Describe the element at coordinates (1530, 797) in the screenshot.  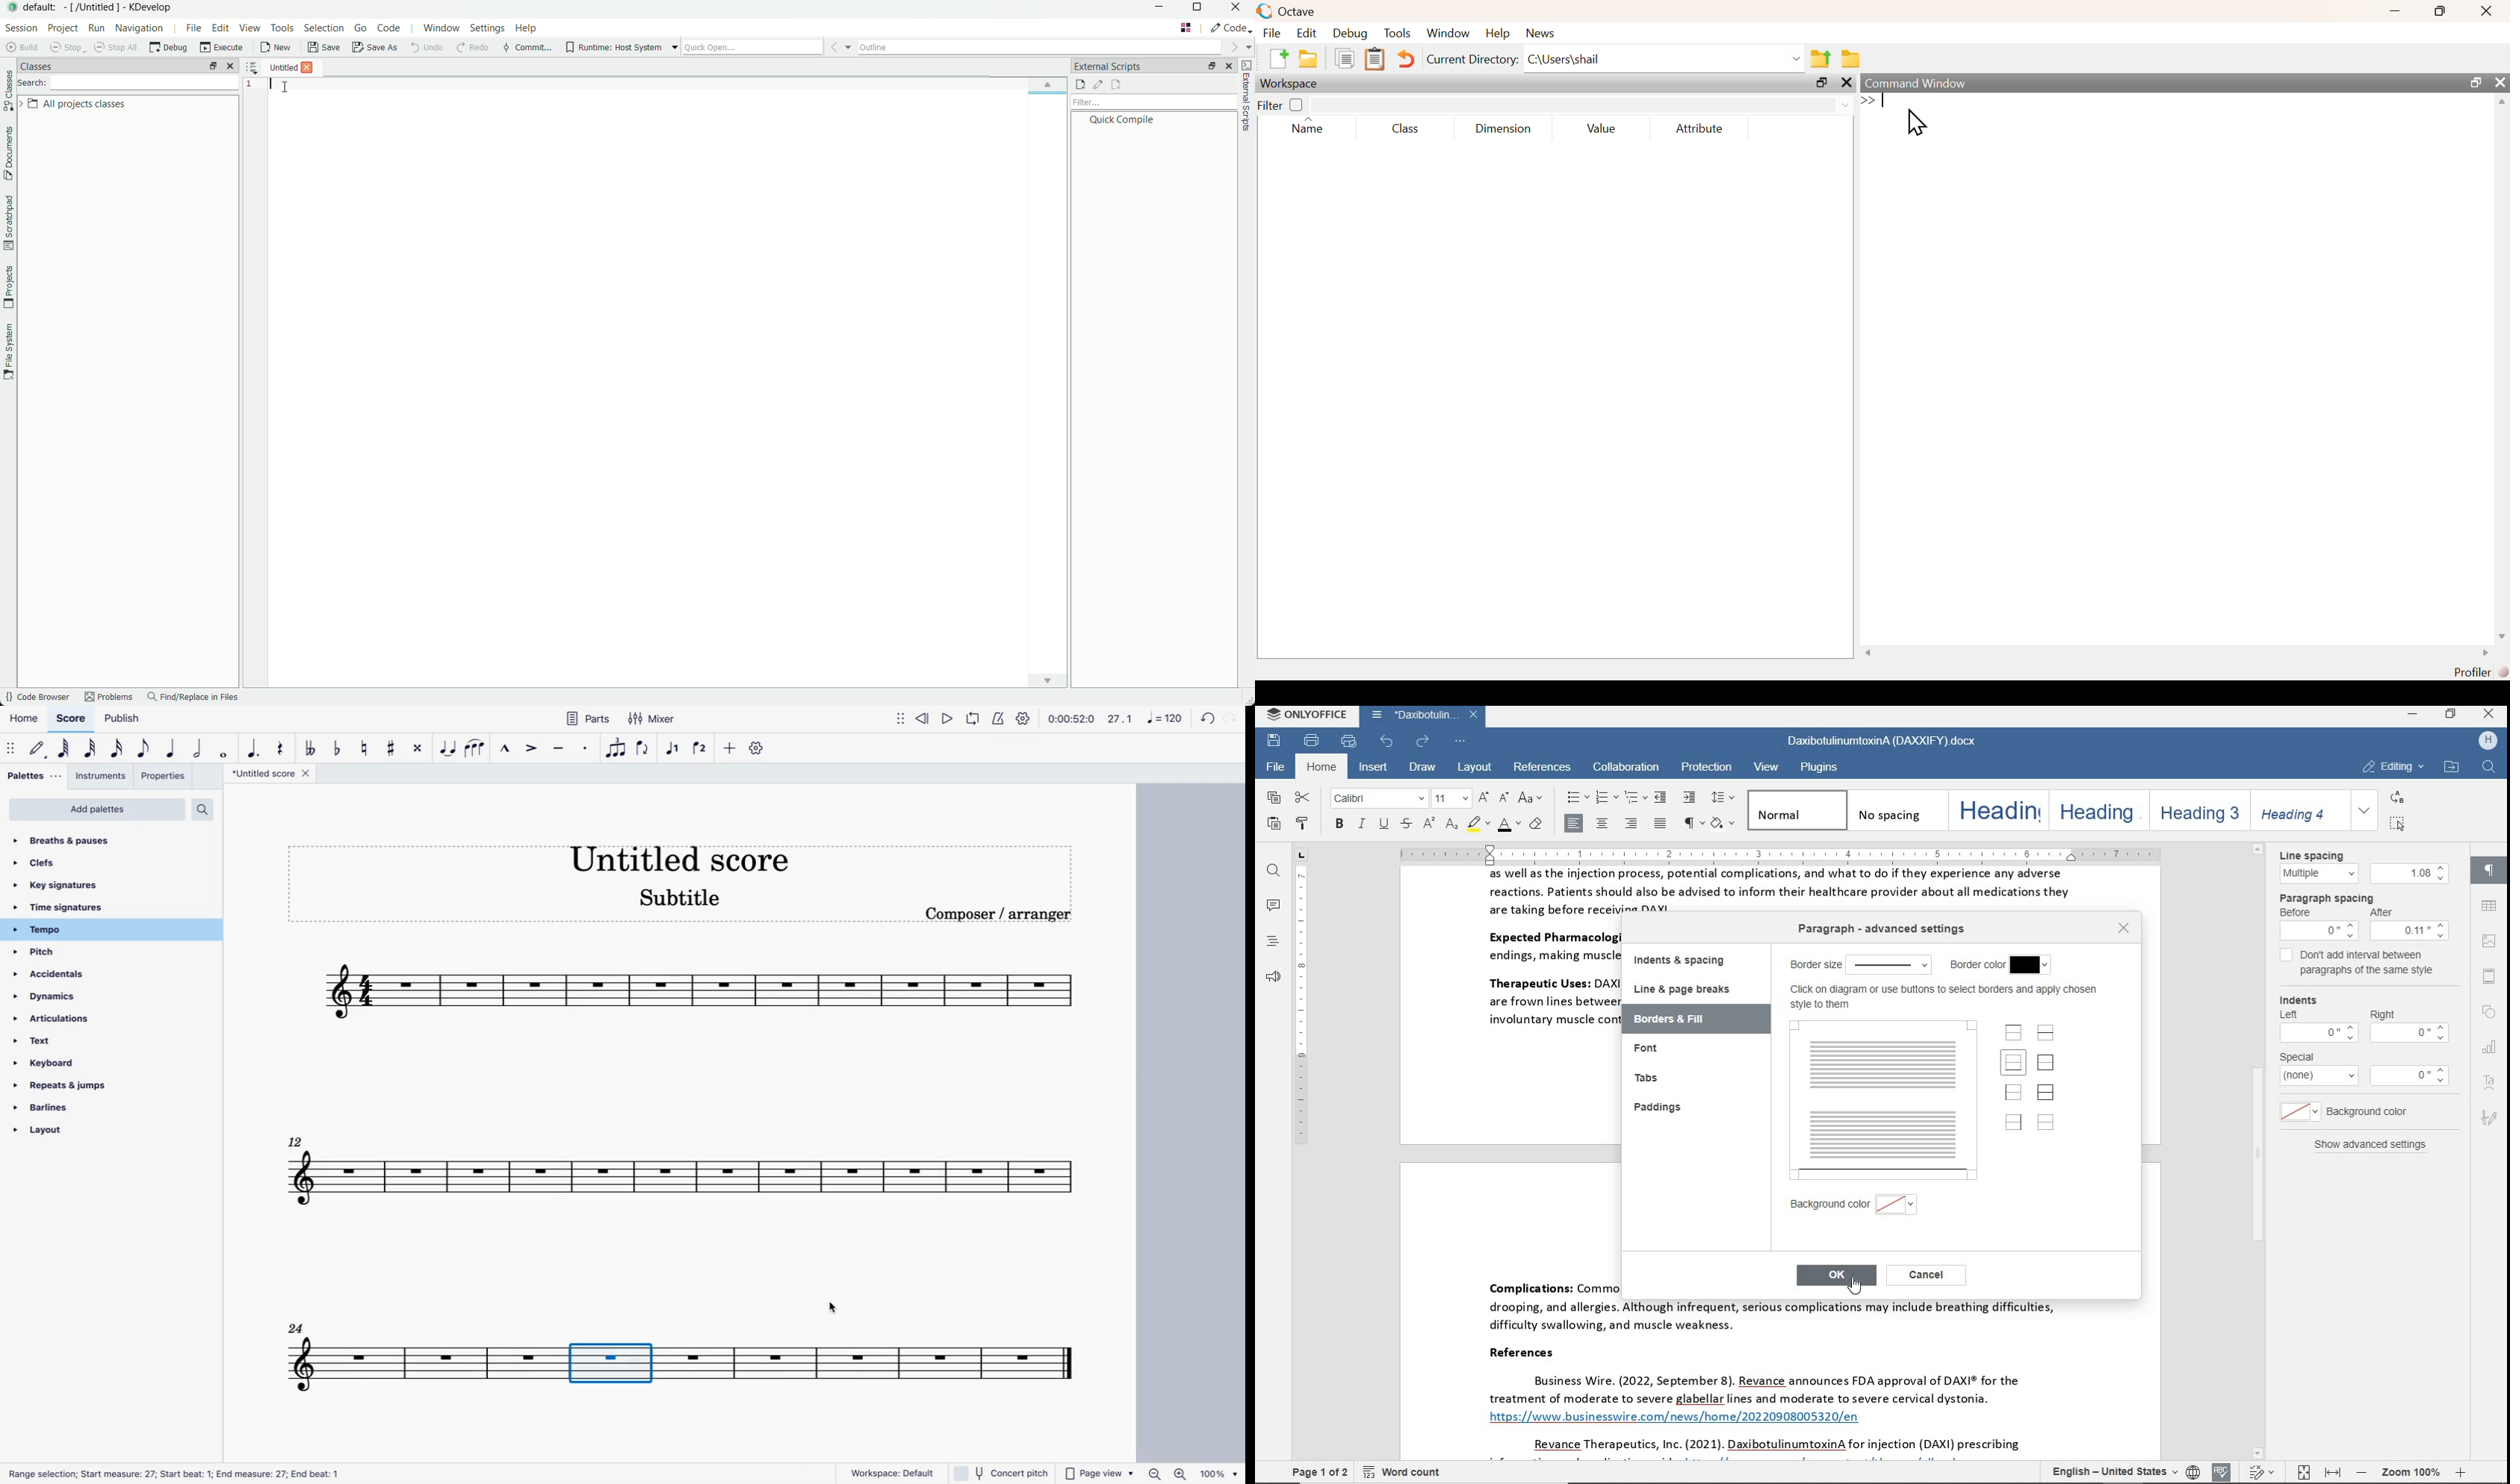
I see `change case` at that location.